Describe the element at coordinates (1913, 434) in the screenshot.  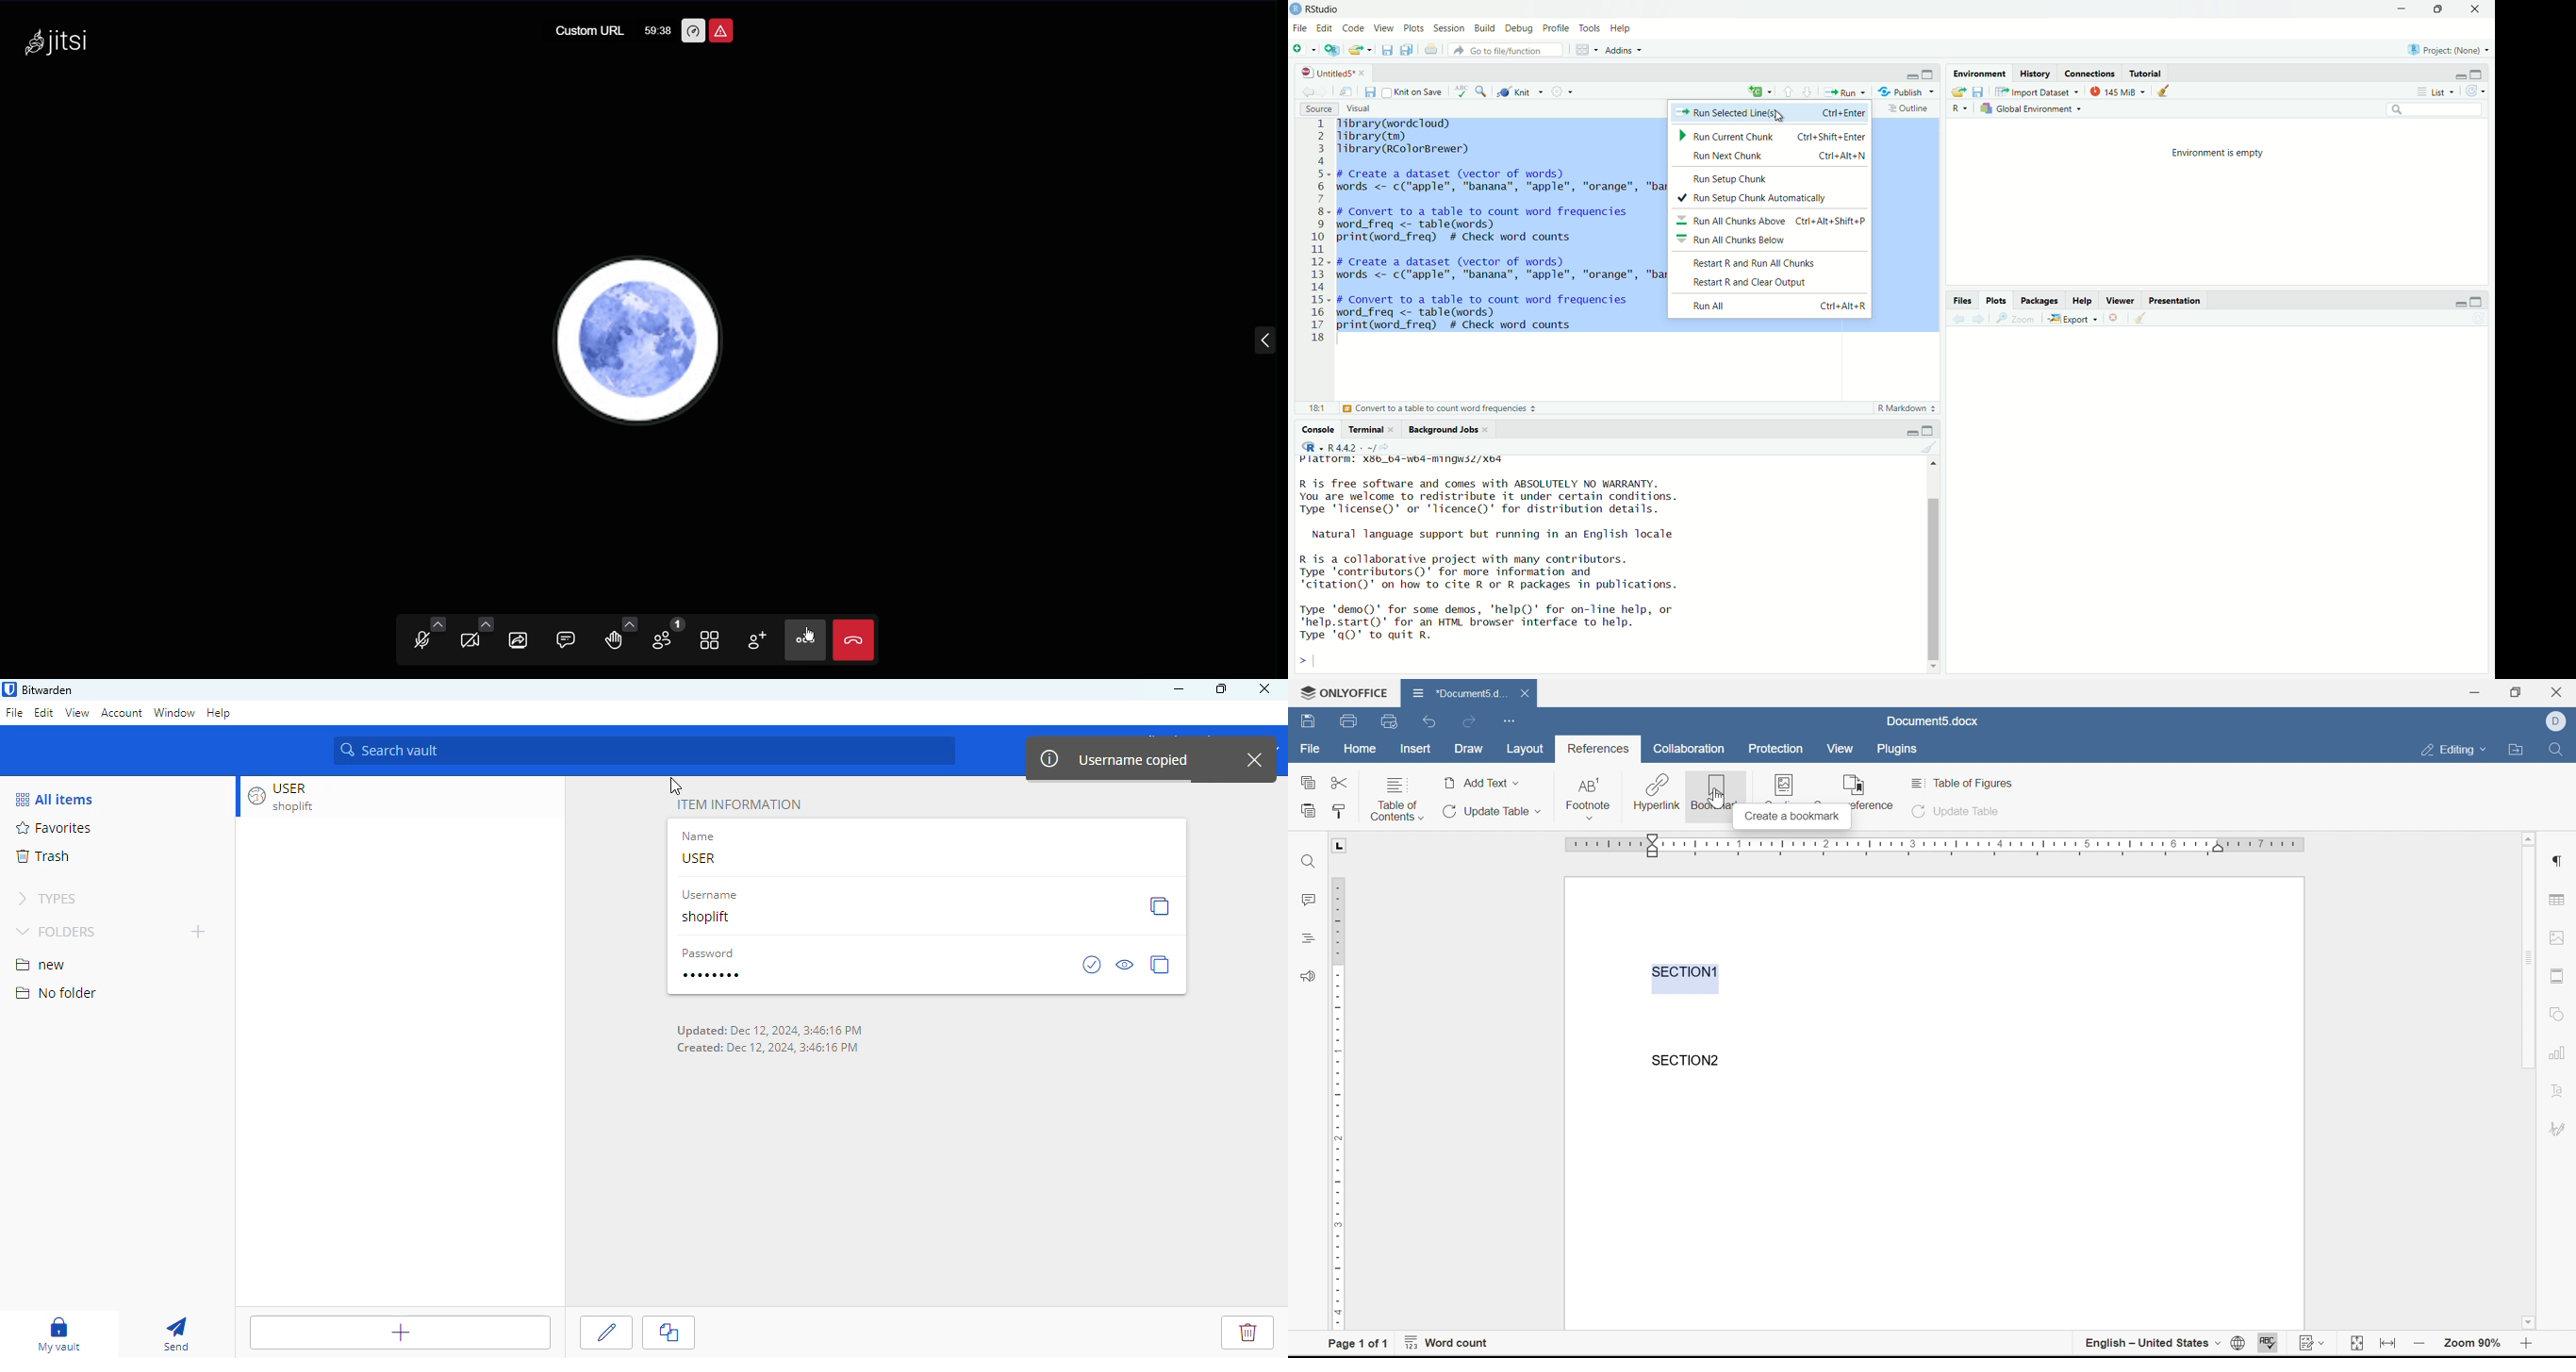
I see `Minimize` at that location.